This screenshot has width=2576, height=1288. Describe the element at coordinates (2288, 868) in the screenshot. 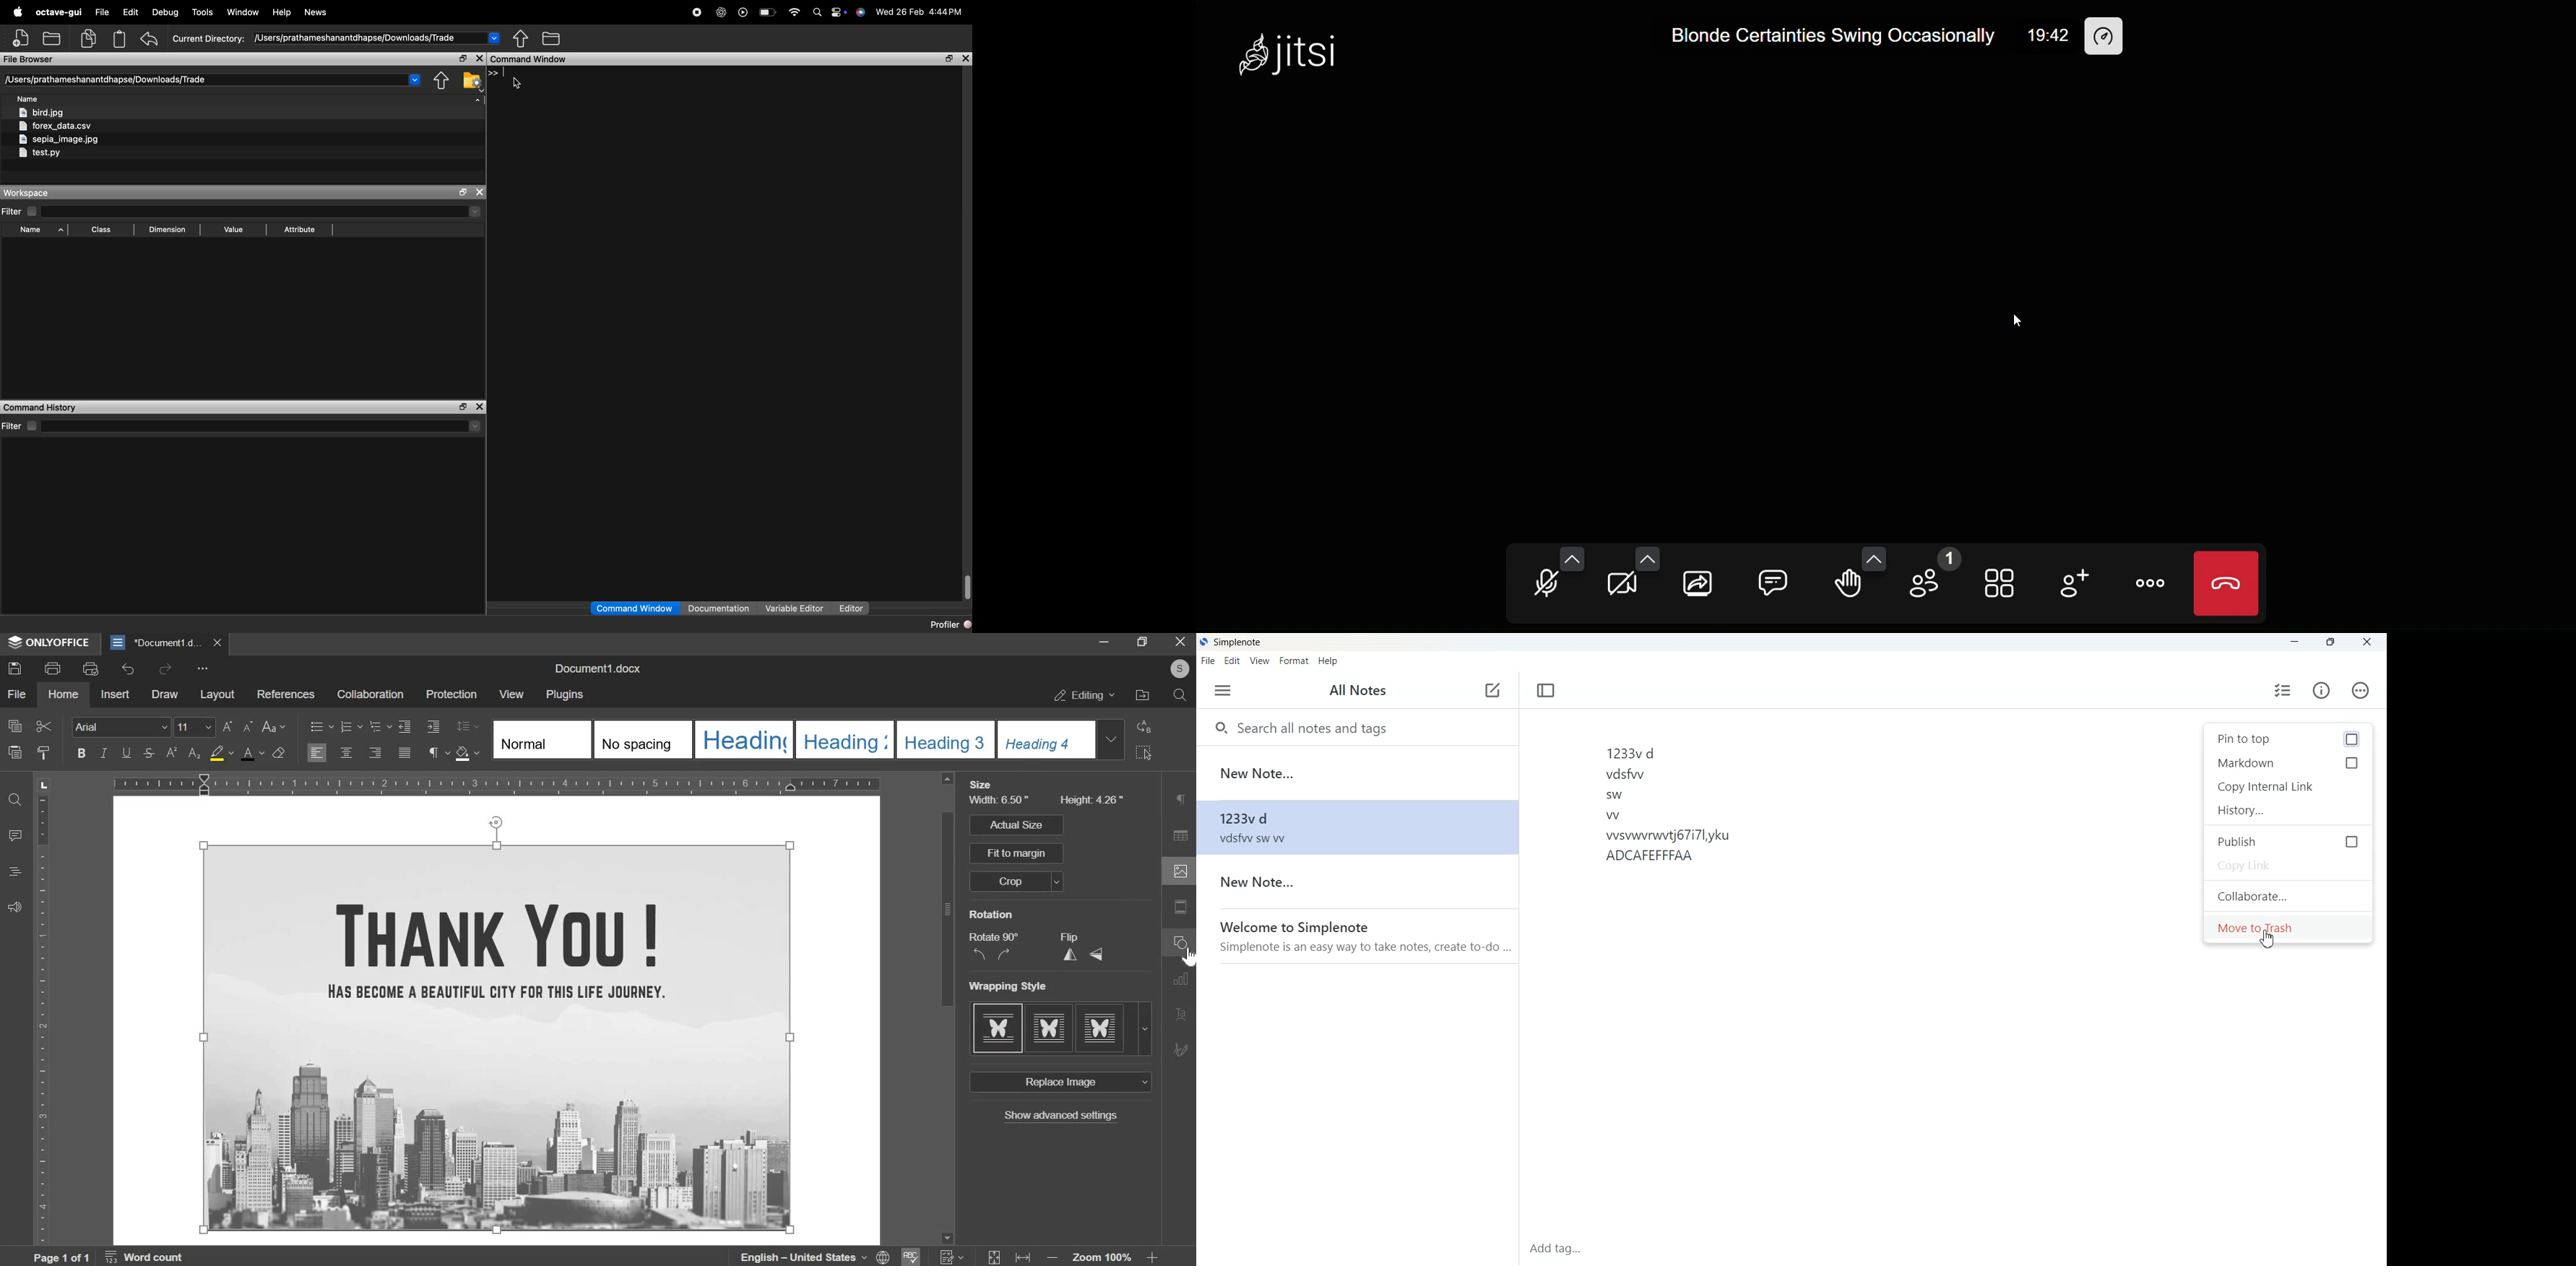

I see `Copy link` at that location.